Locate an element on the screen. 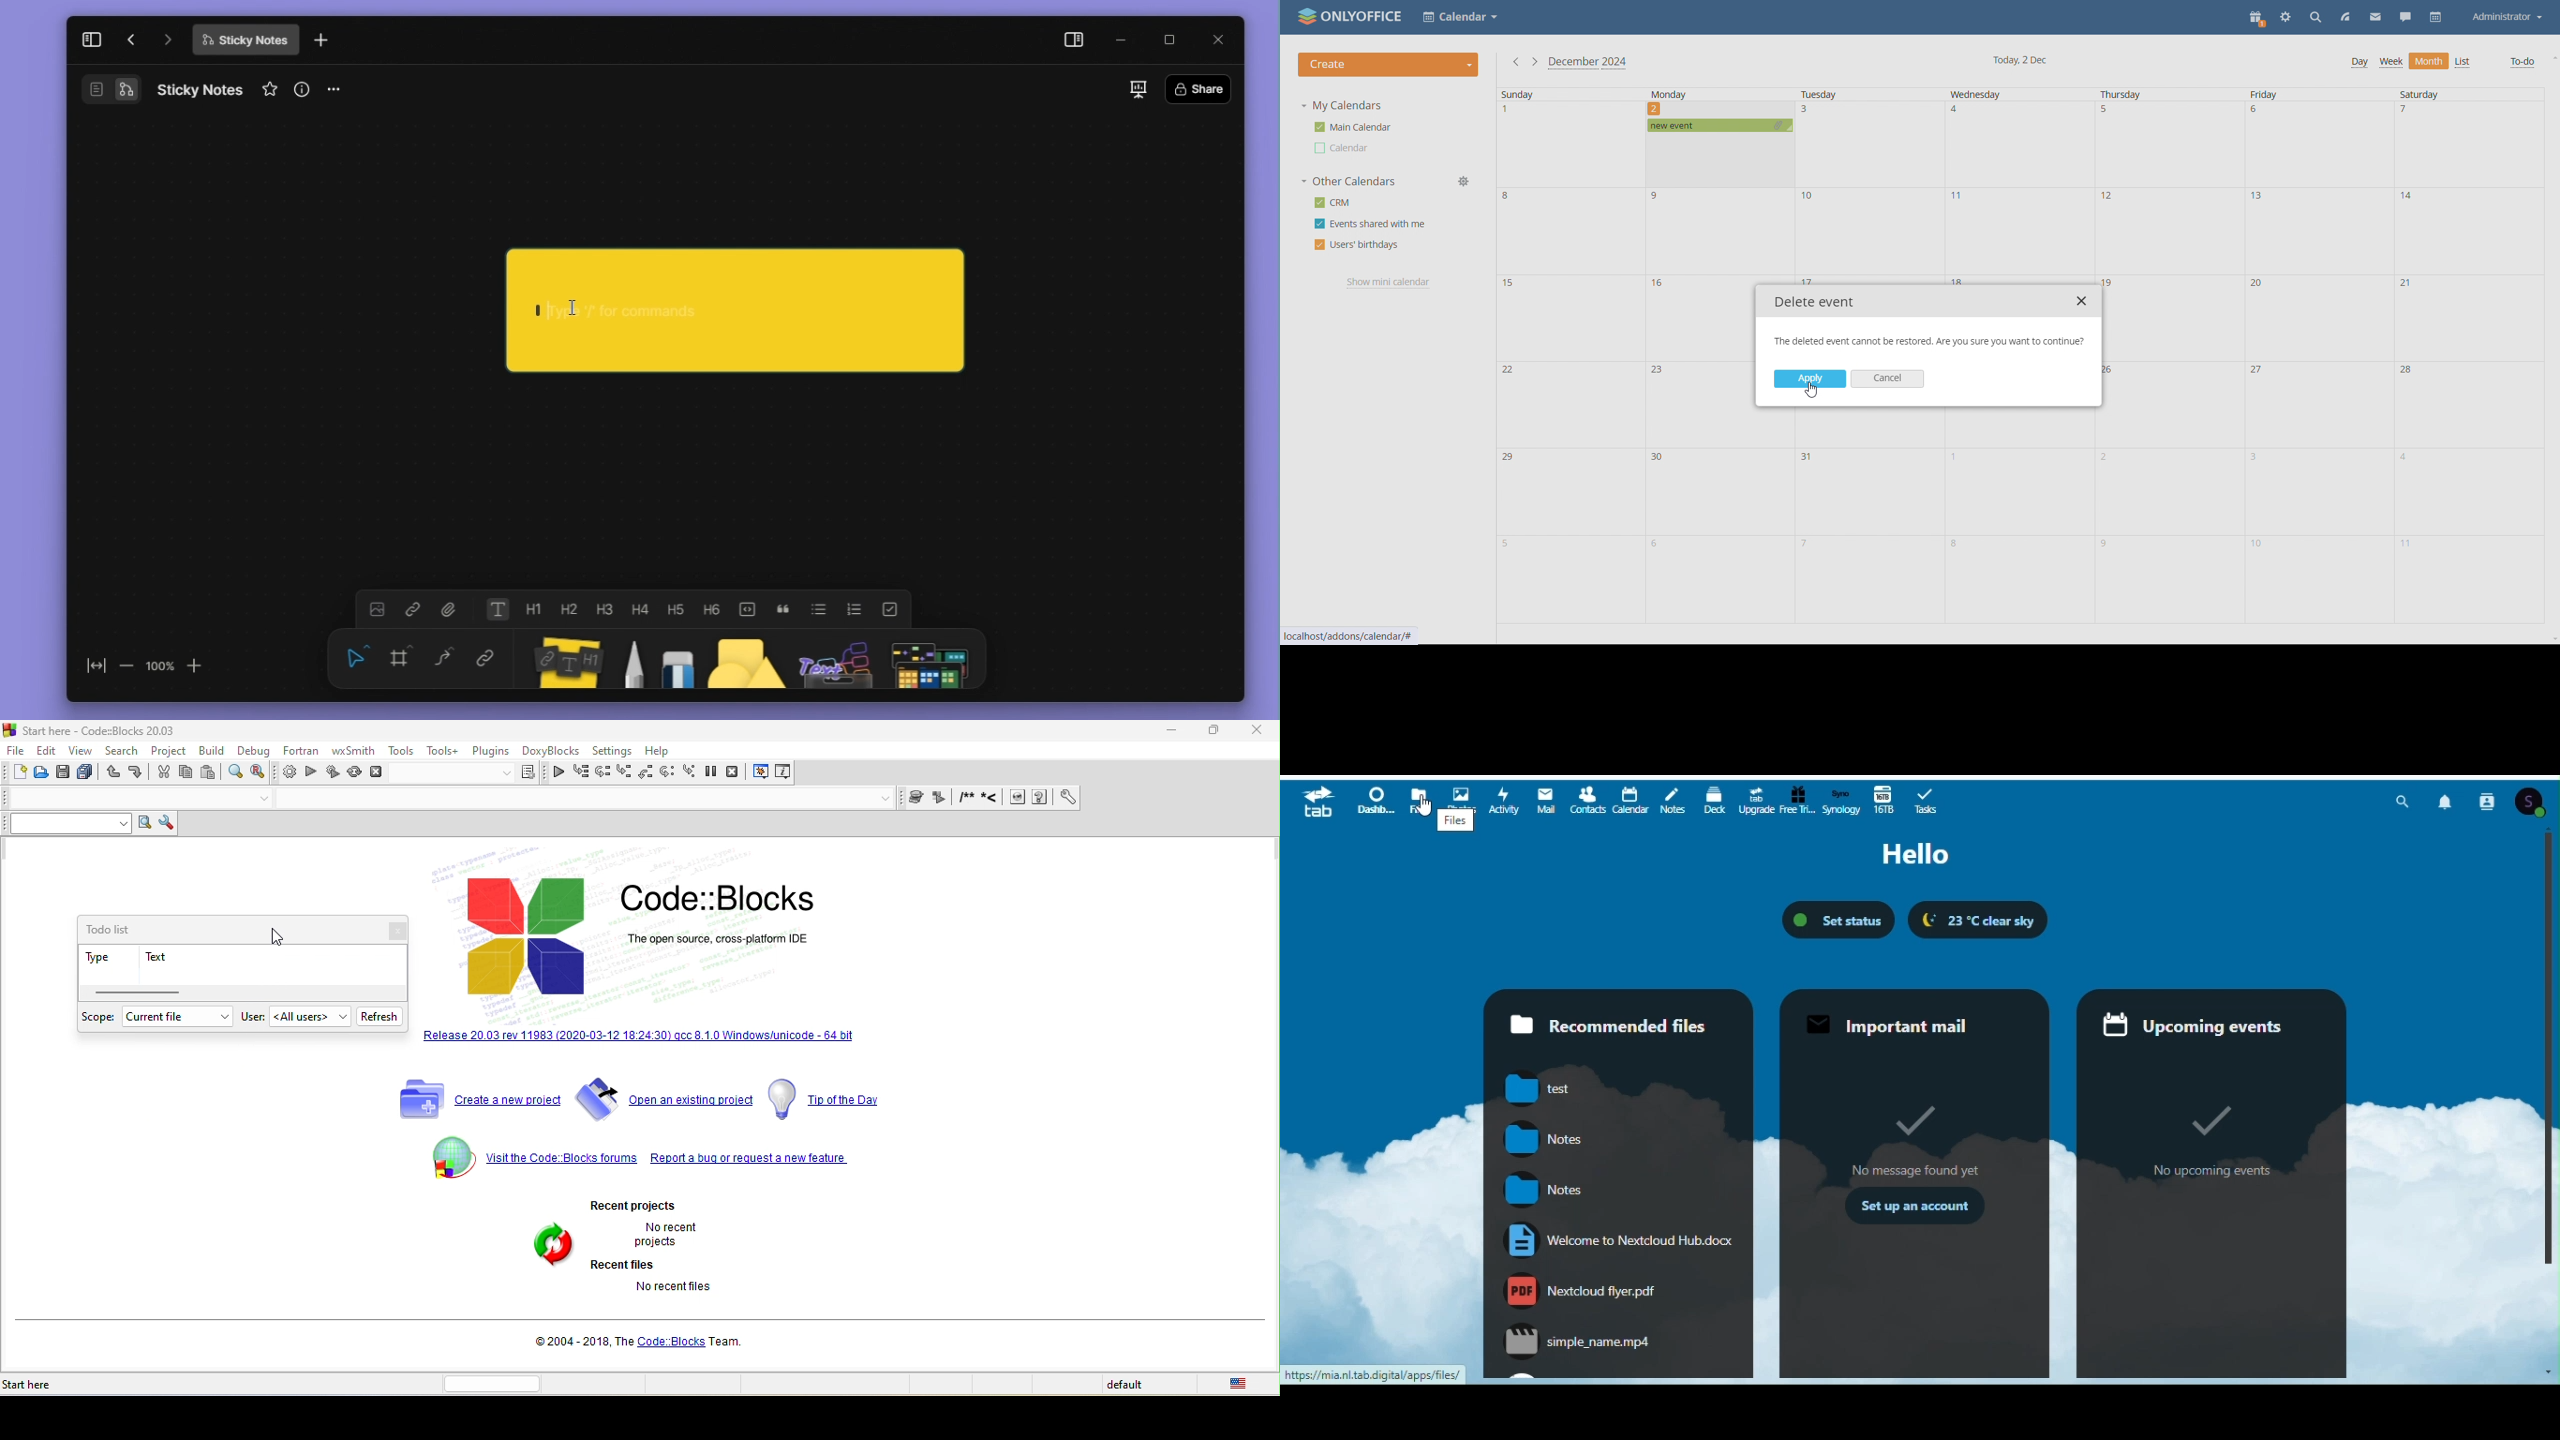  doxy blocks is located at coordinates (548, 752).